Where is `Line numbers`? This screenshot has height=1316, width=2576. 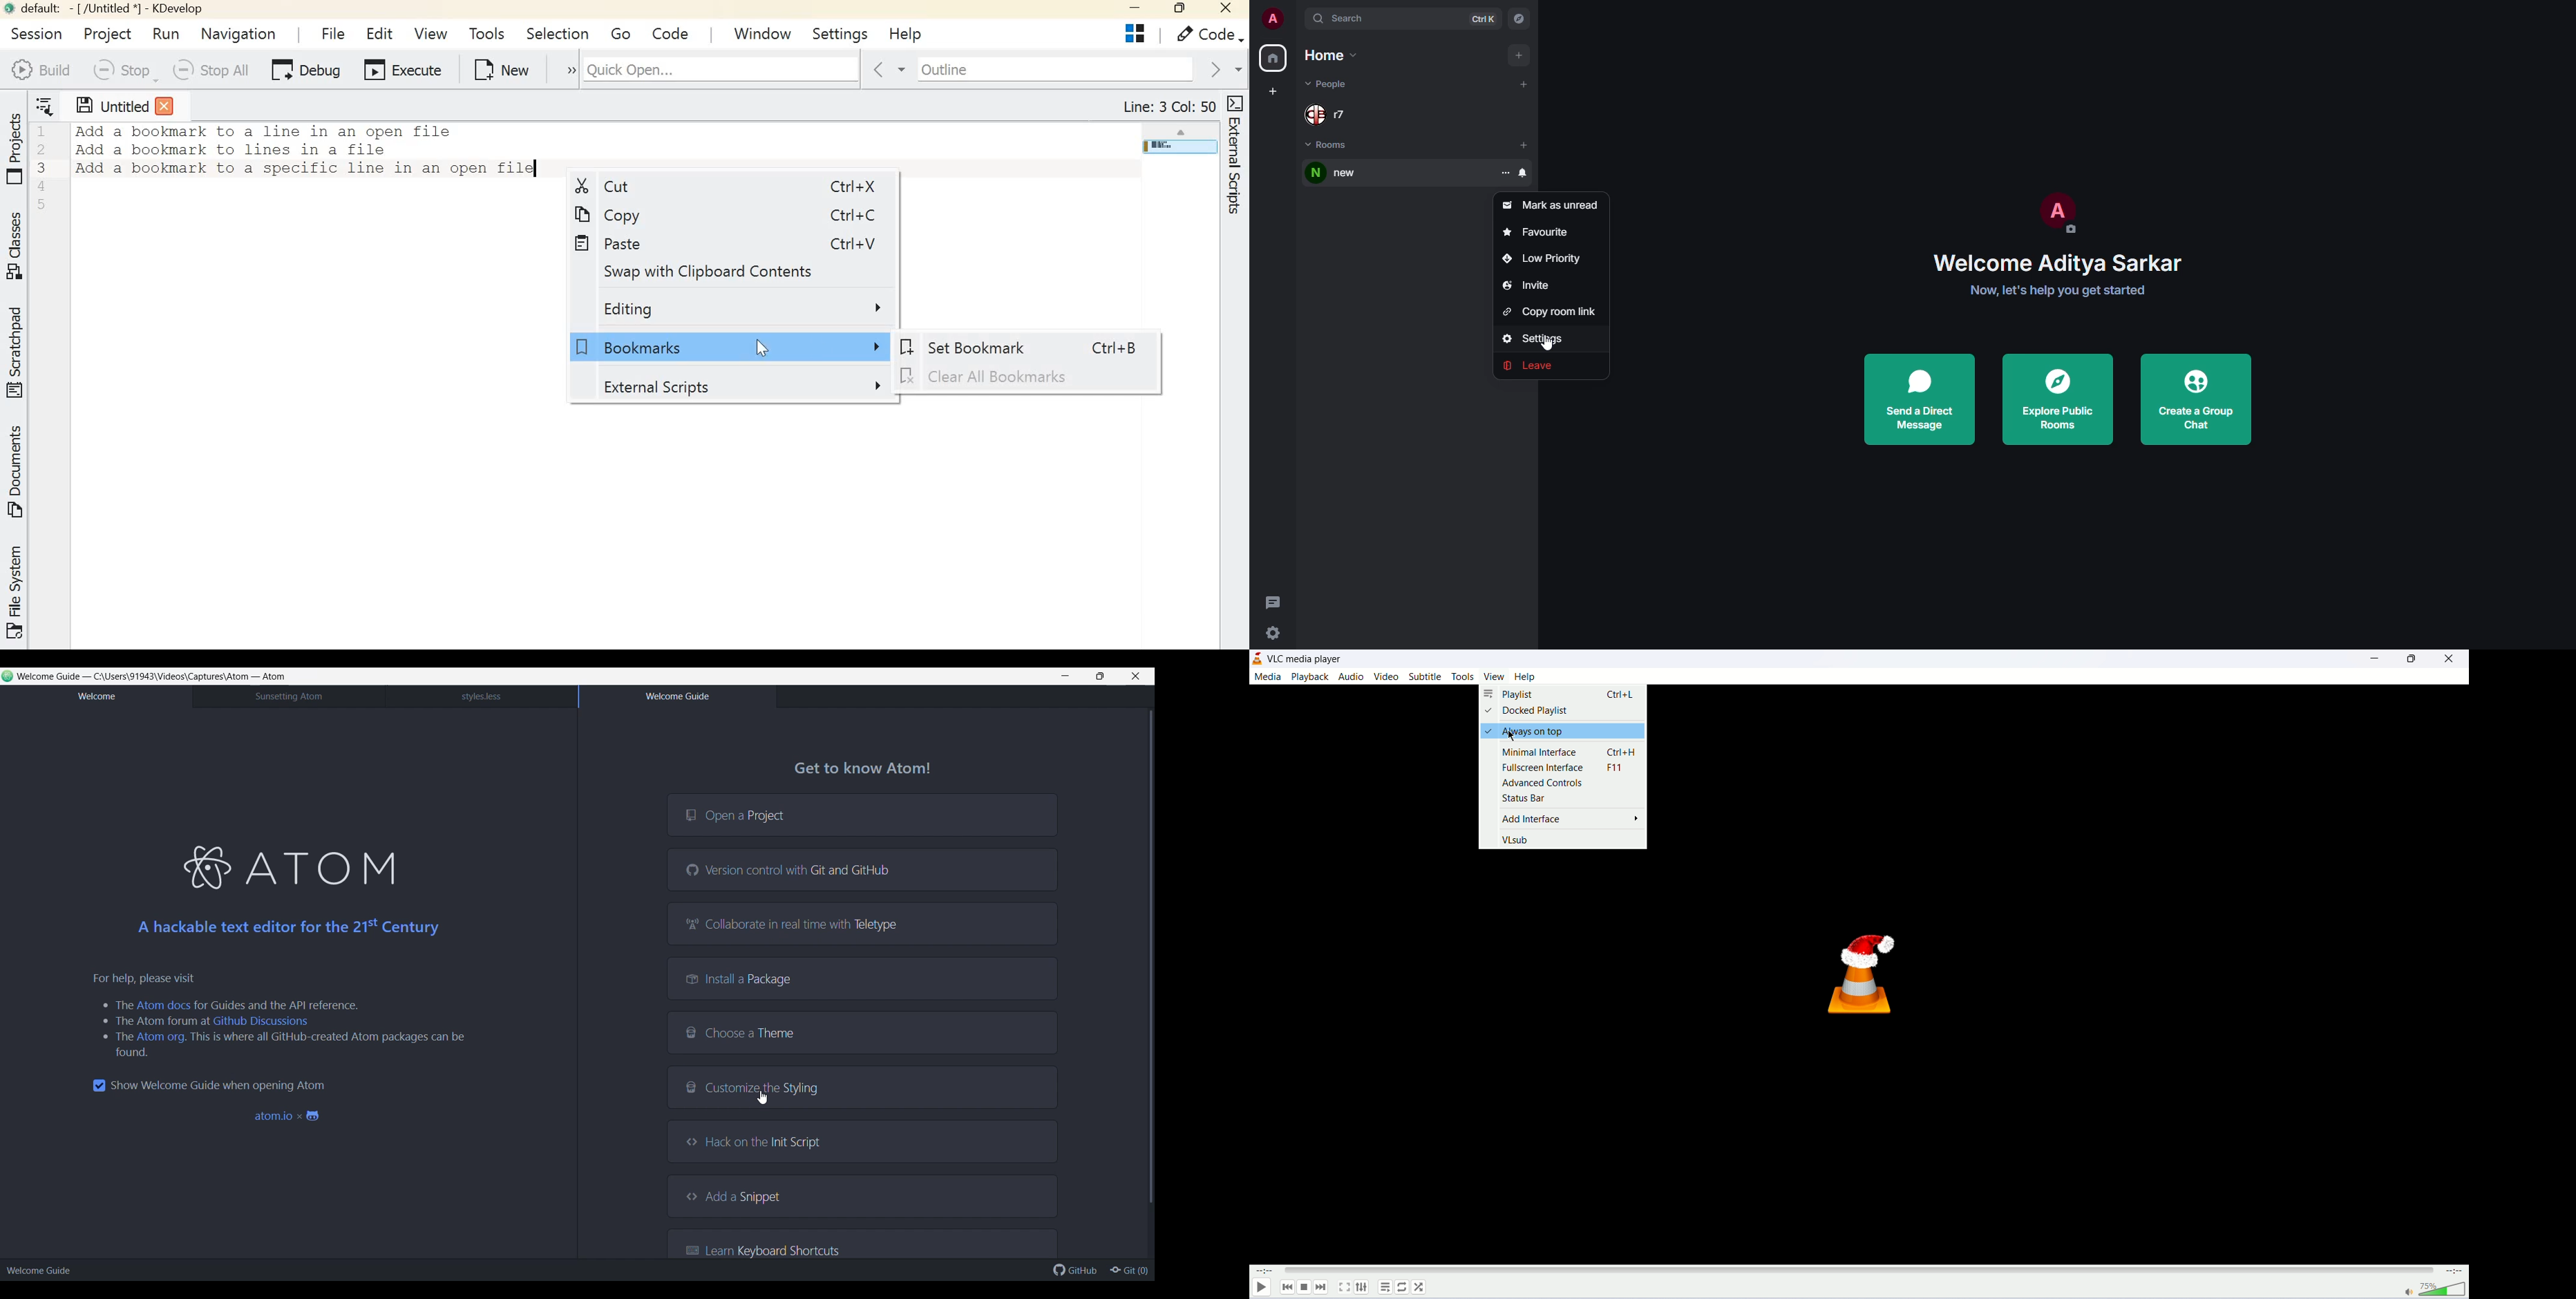
Line numbers is located at coordinates (44, 167).